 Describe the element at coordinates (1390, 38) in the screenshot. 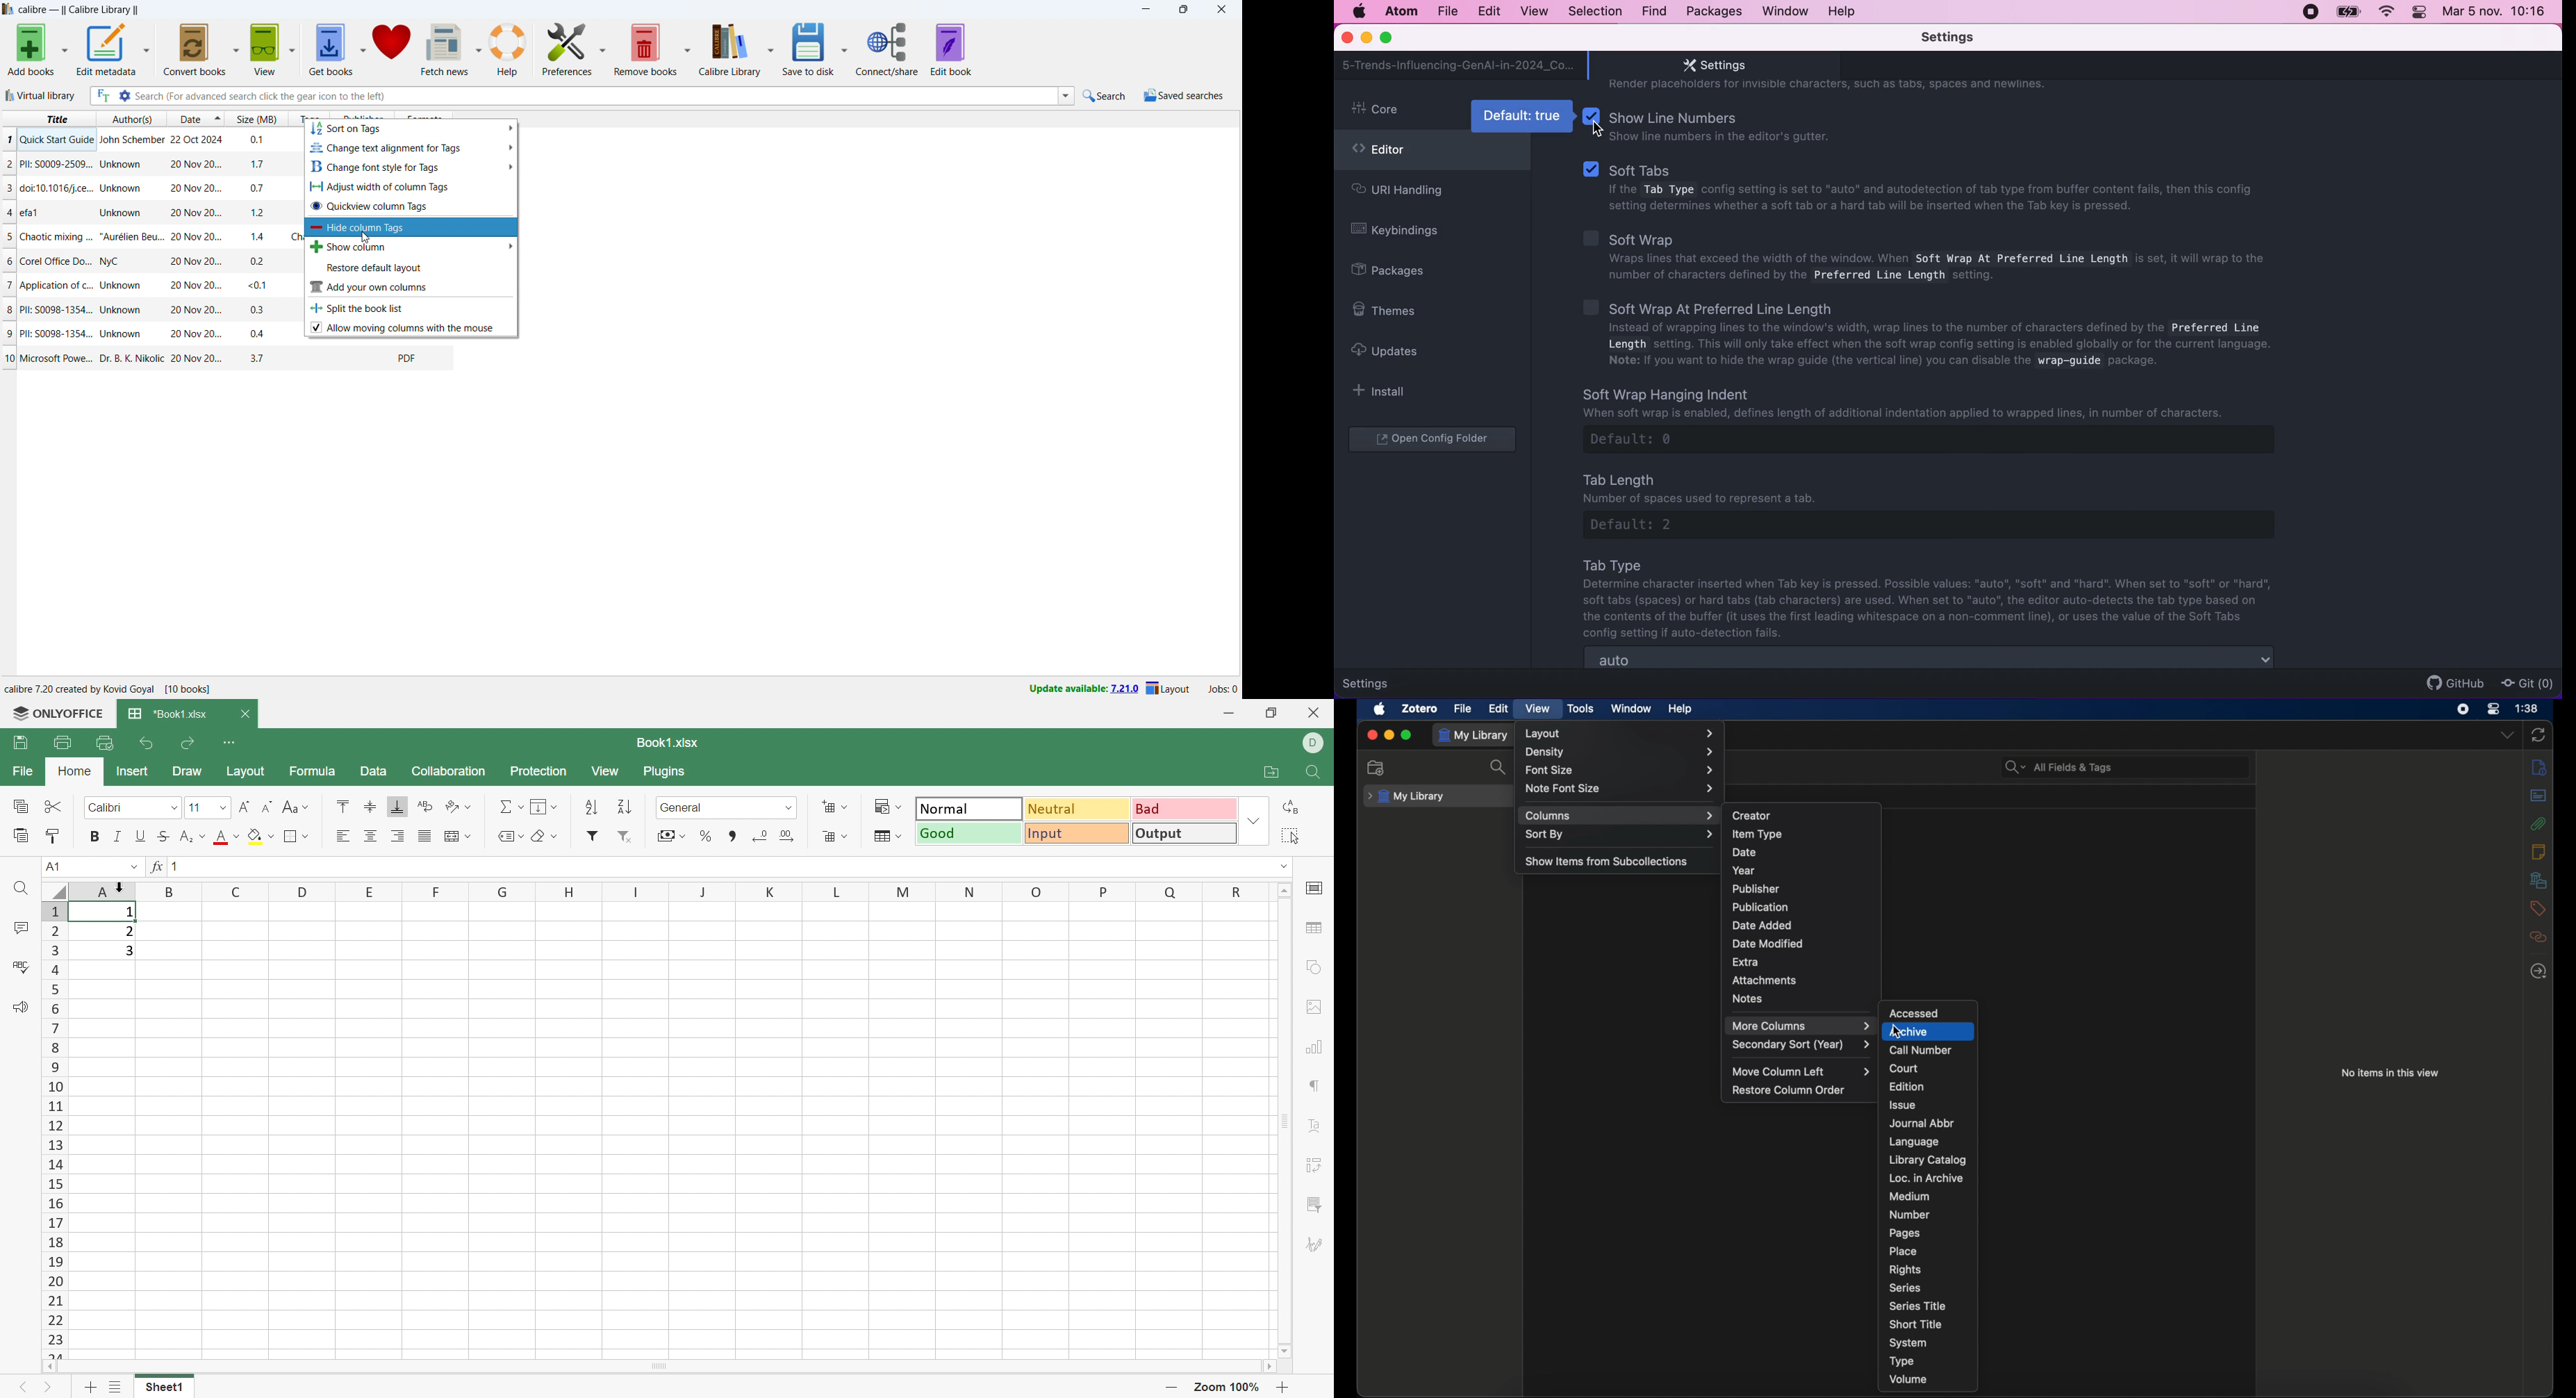

I see `maximize` at that location.